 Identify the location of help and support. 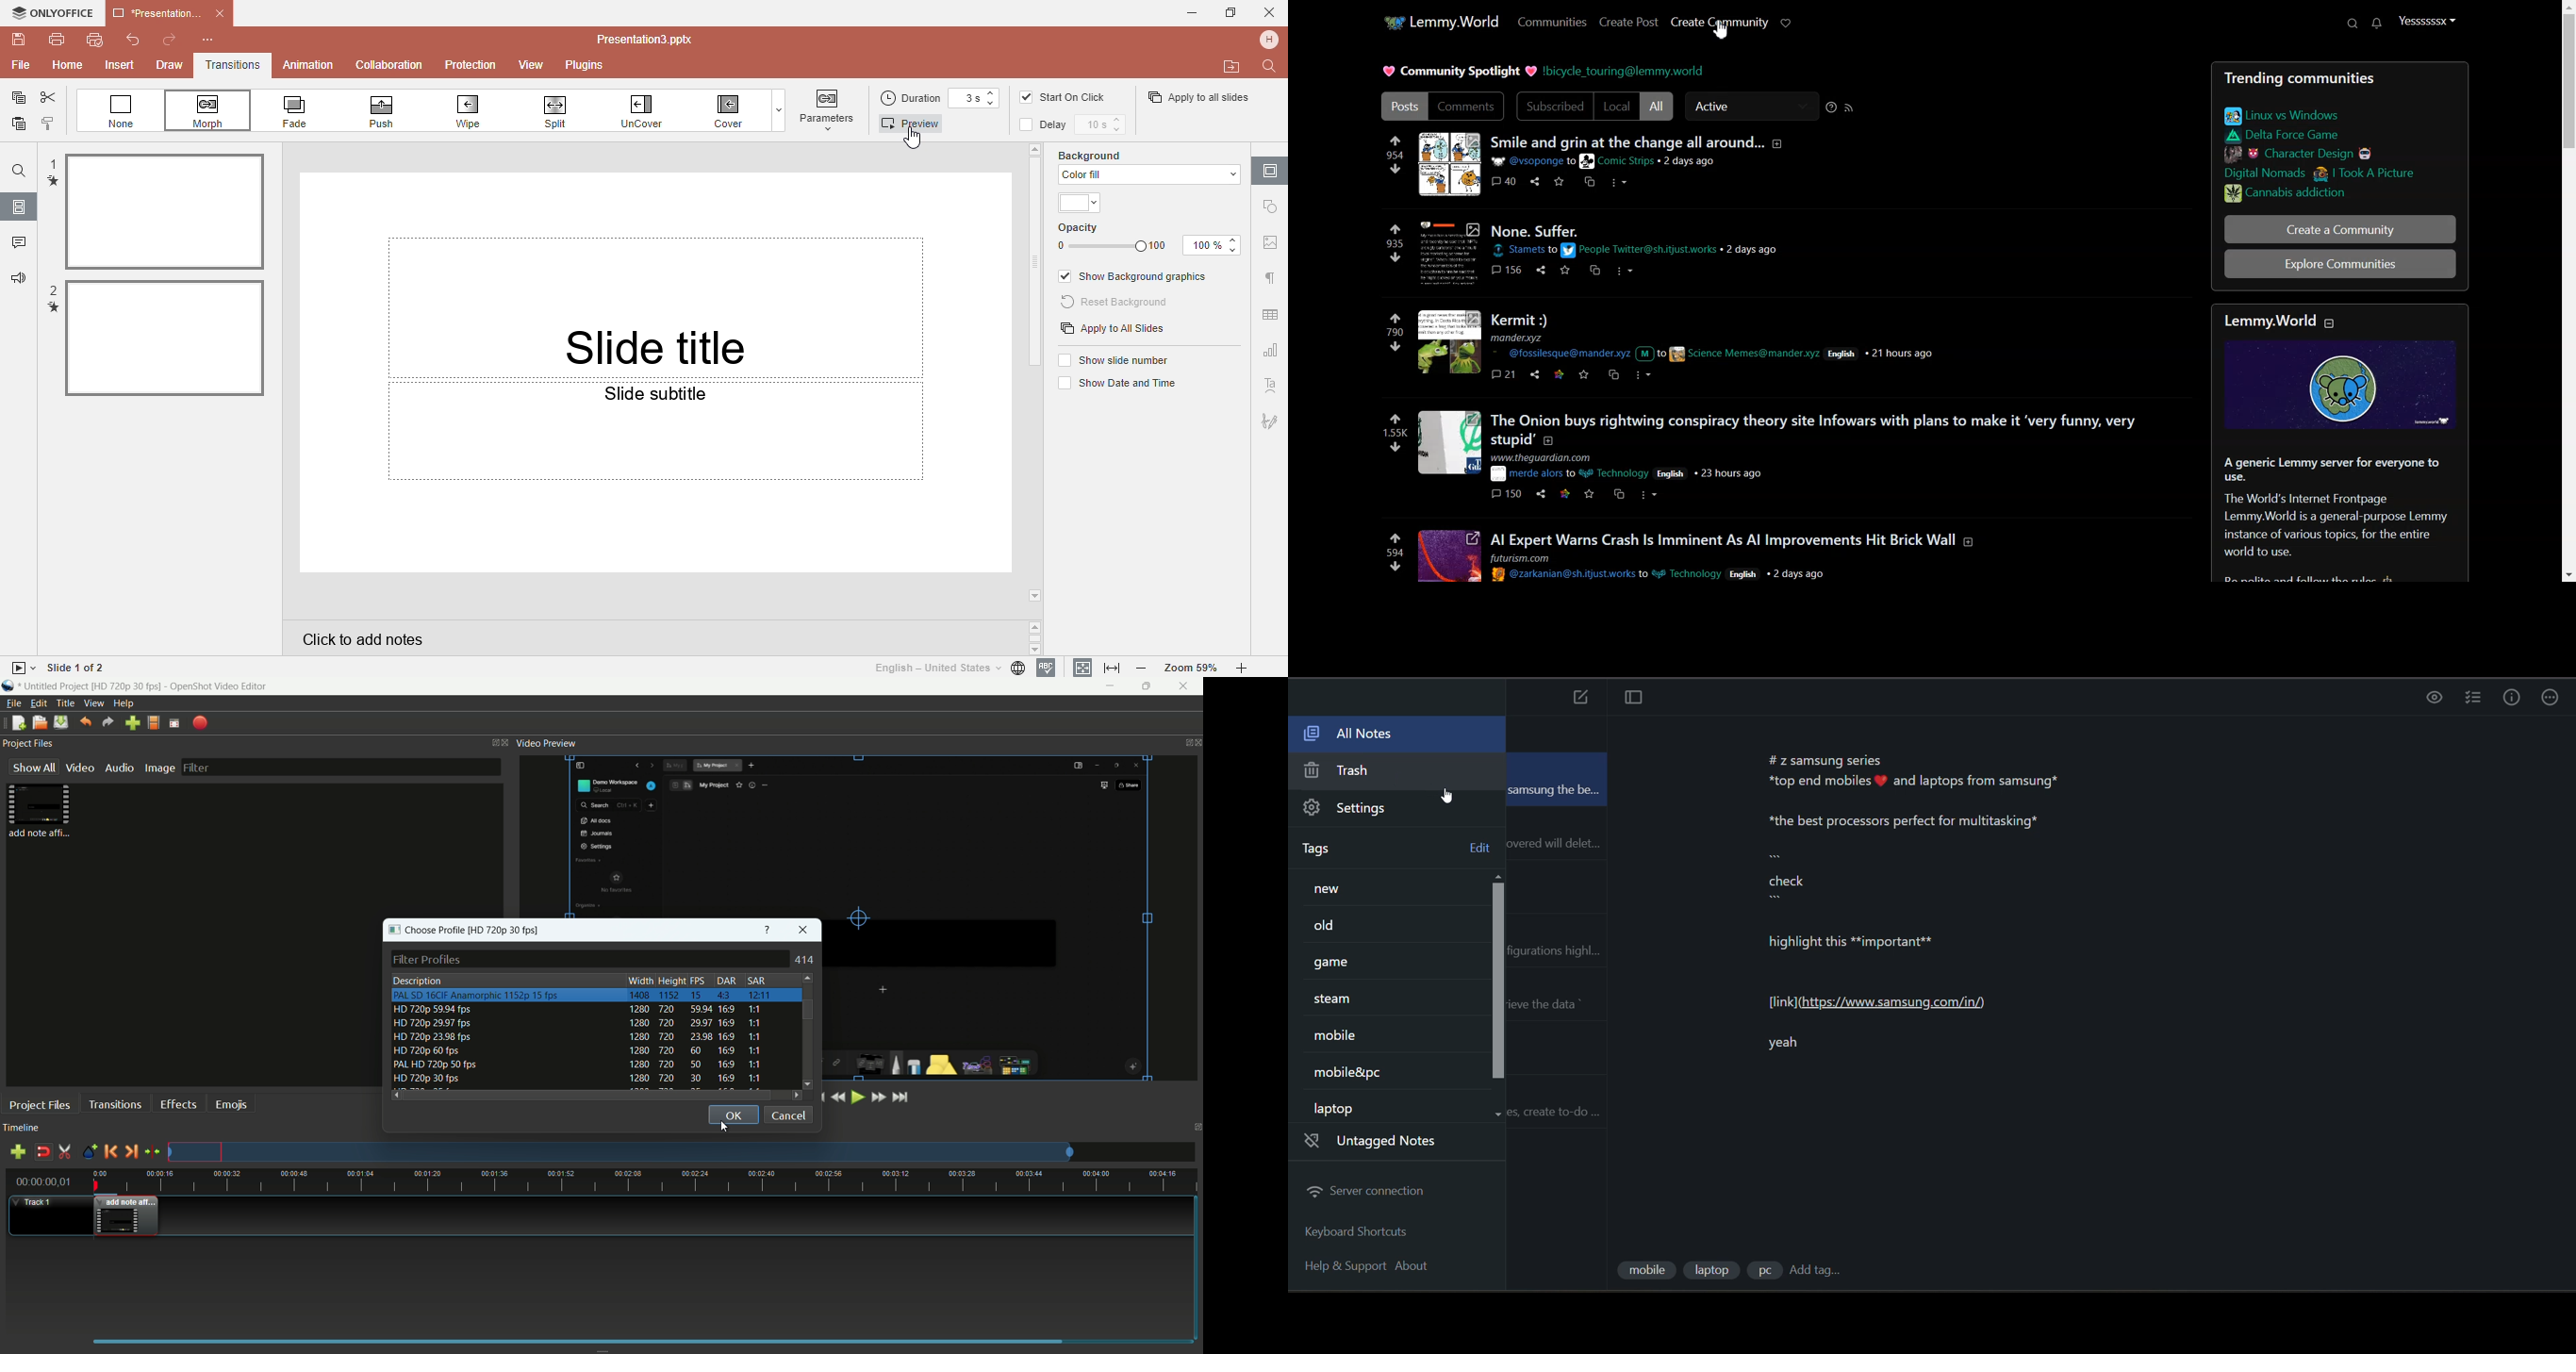
(1337, 1267).